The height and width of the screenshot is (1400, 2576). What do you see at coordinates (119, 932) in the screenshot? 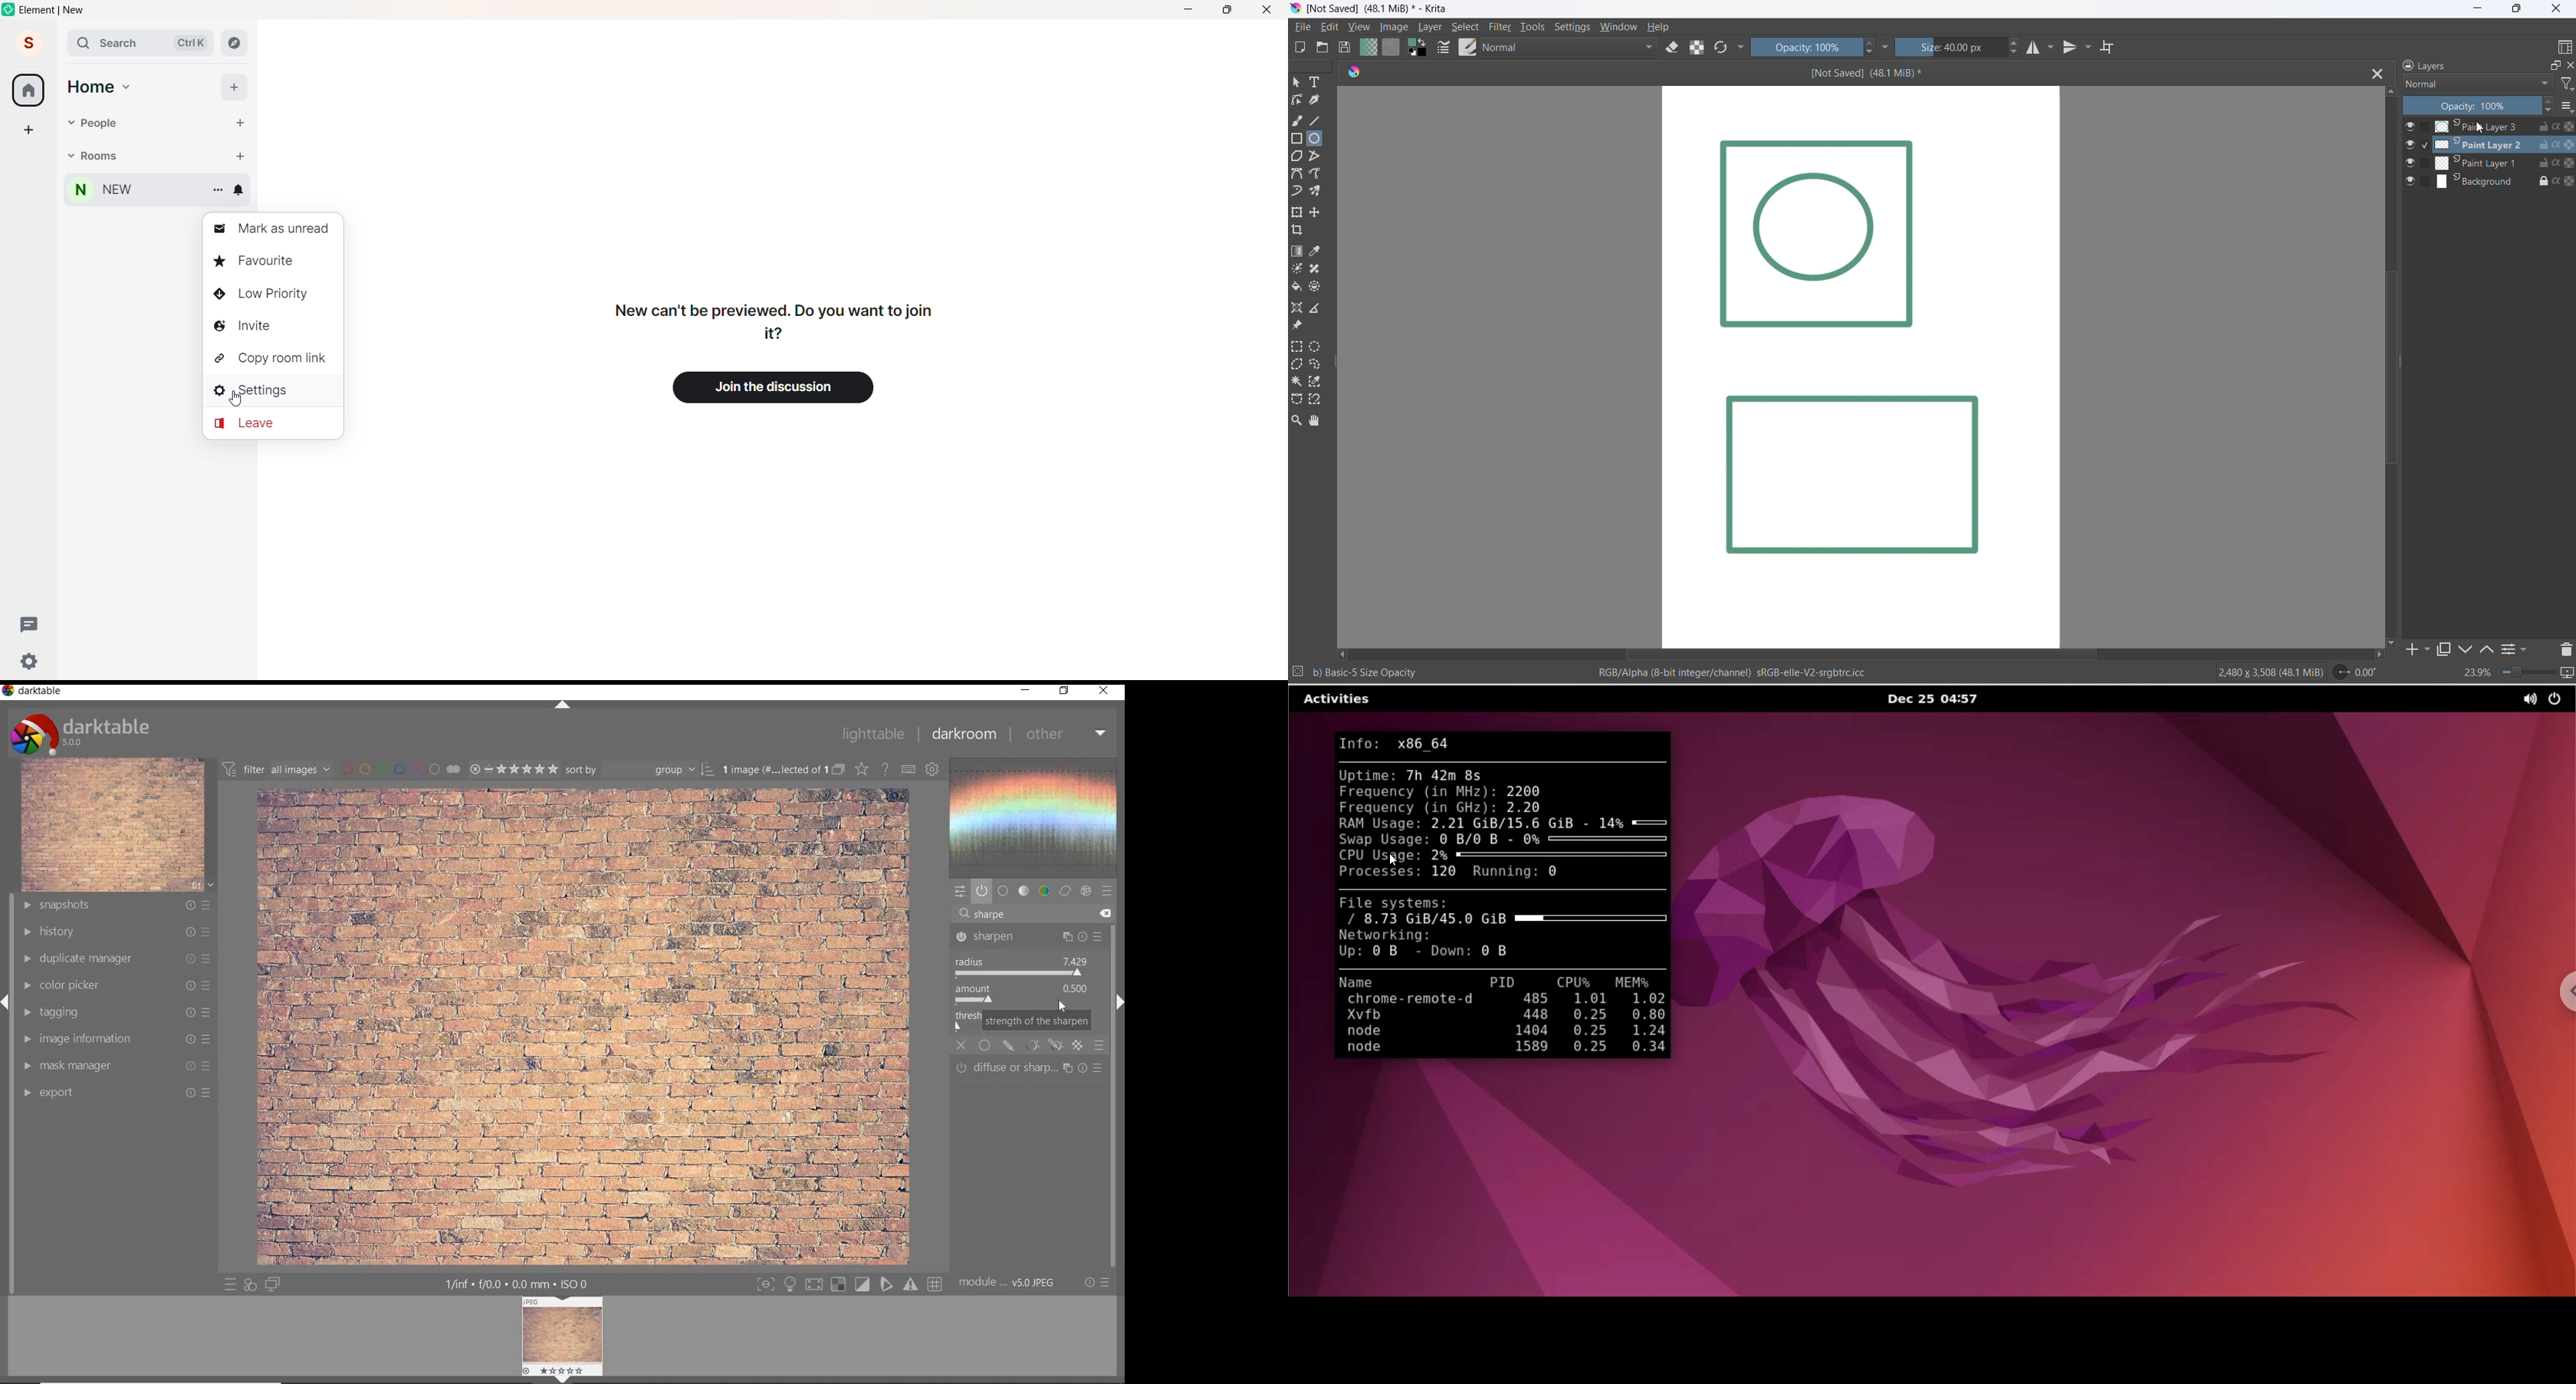
I see `history` at bounding box center [119, 932].